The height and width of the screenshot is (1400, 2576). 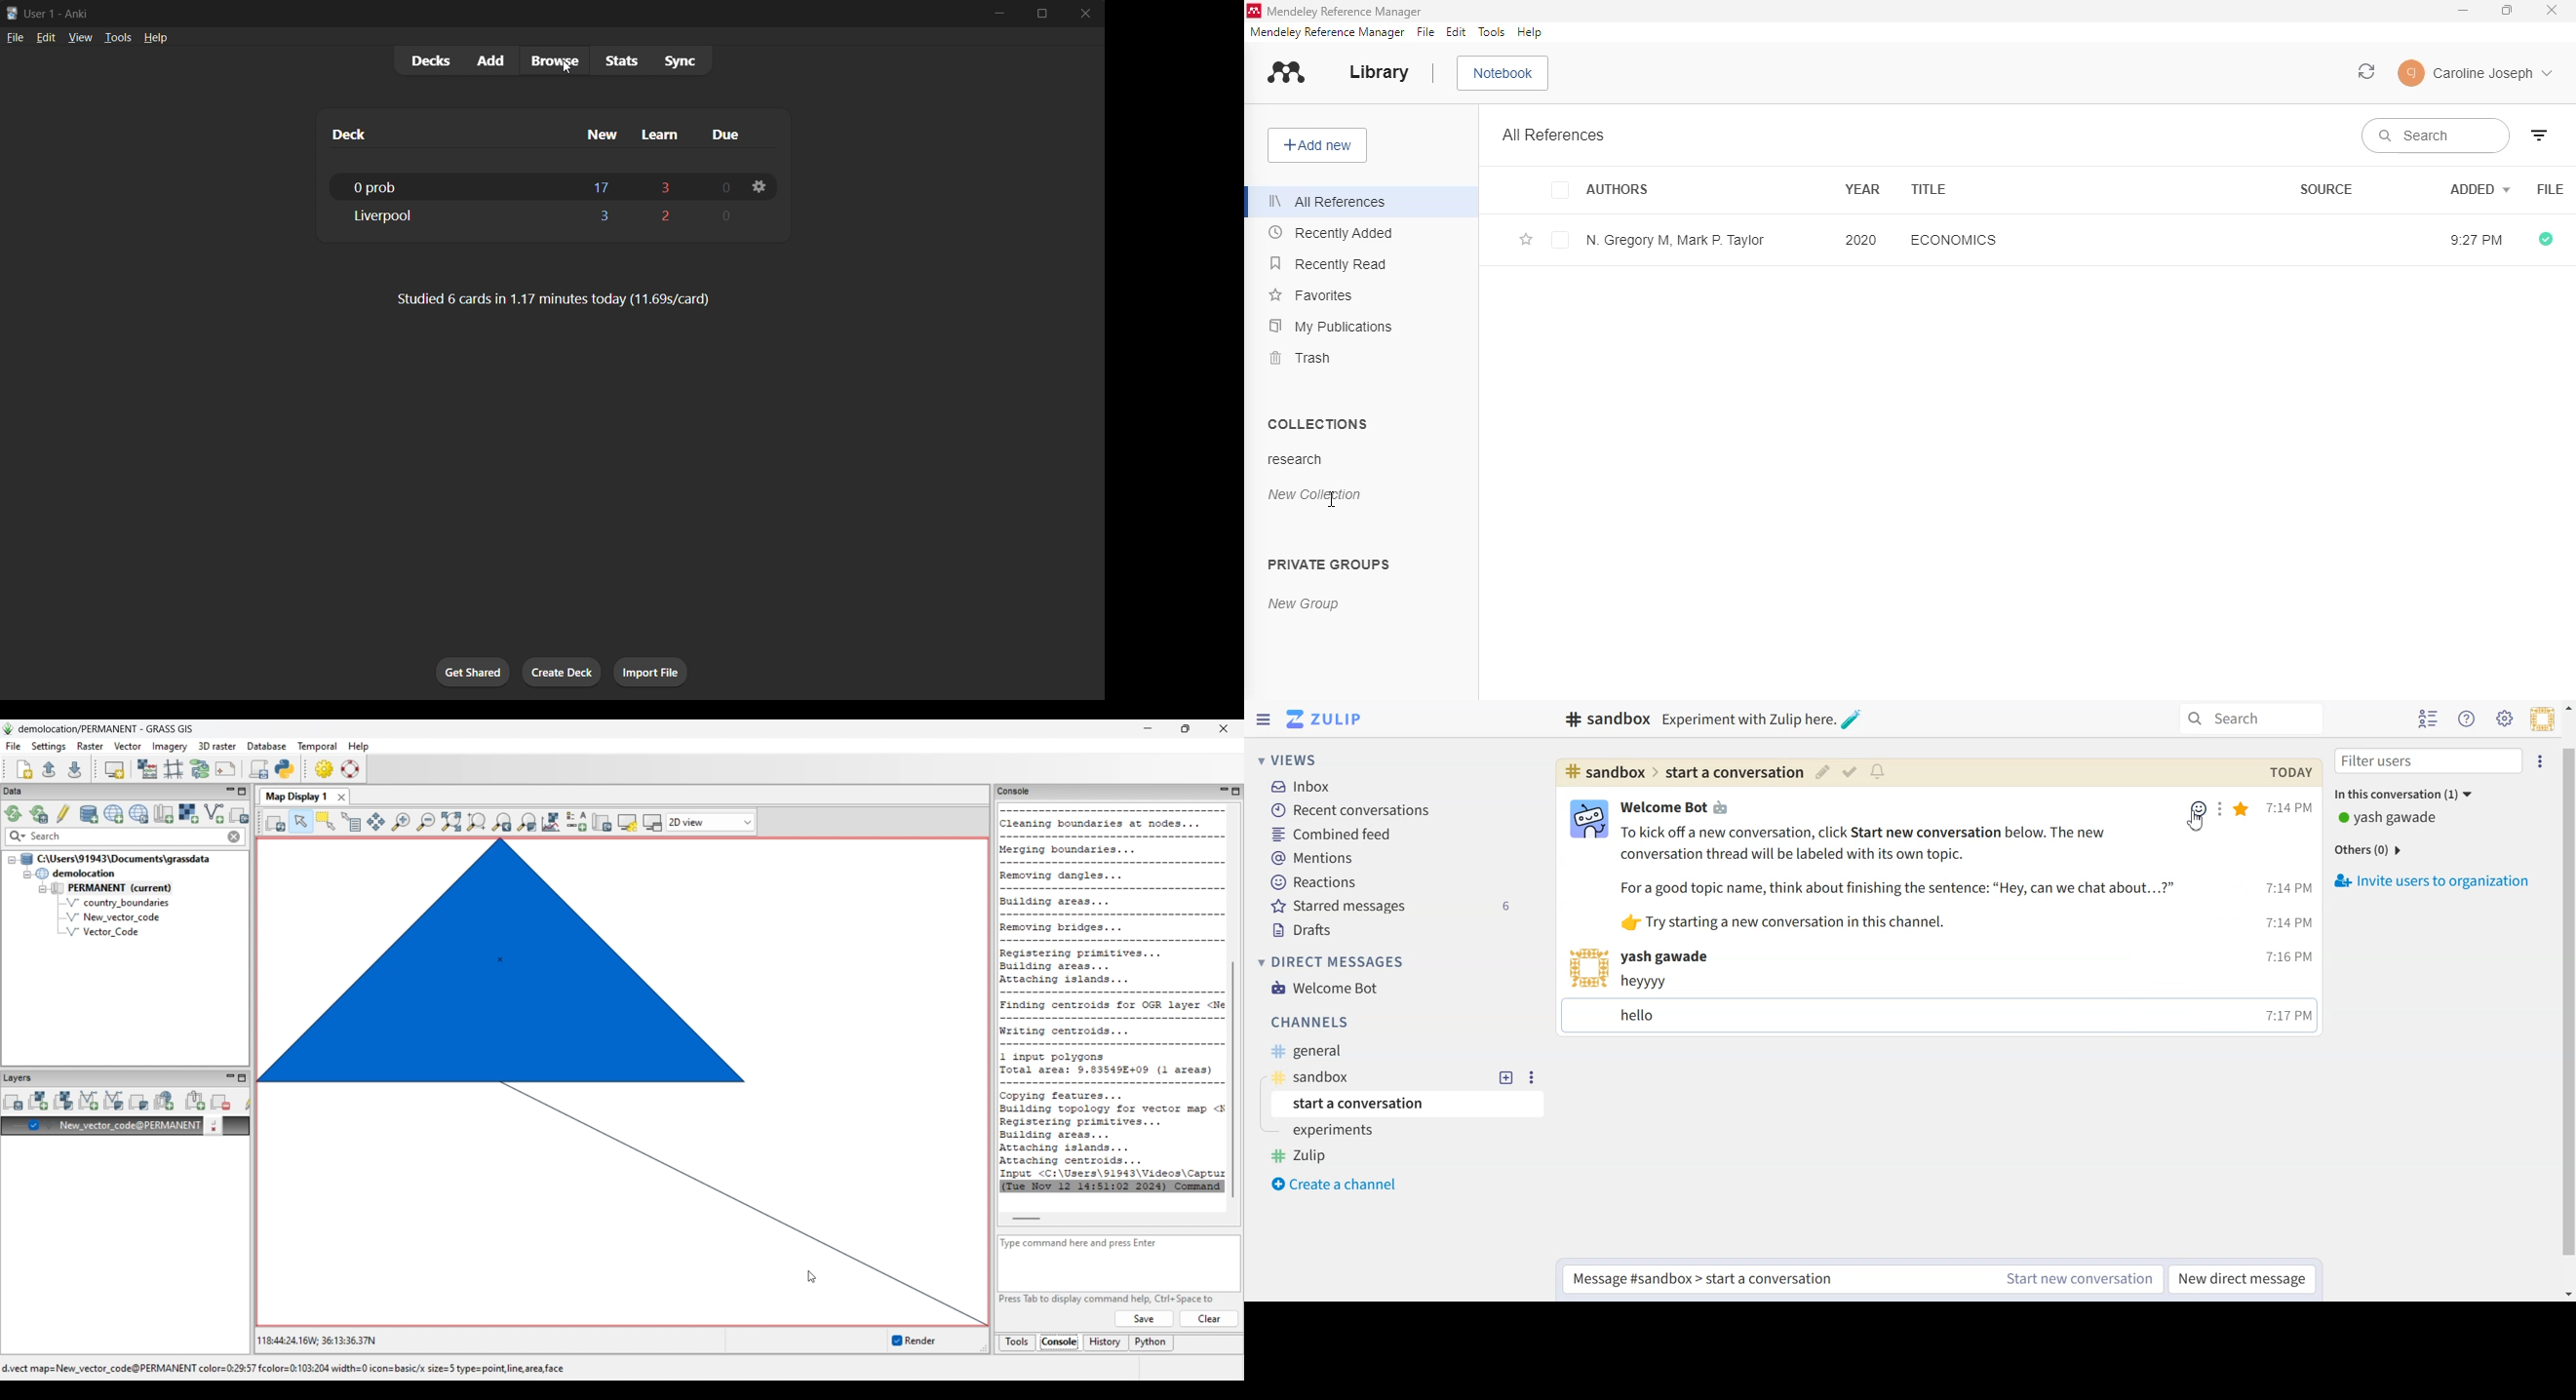 What do you see at coordinates (1306, 1156) in the screenshot?
I see `Zulip Tag` at bounding box center [1306, 1156].